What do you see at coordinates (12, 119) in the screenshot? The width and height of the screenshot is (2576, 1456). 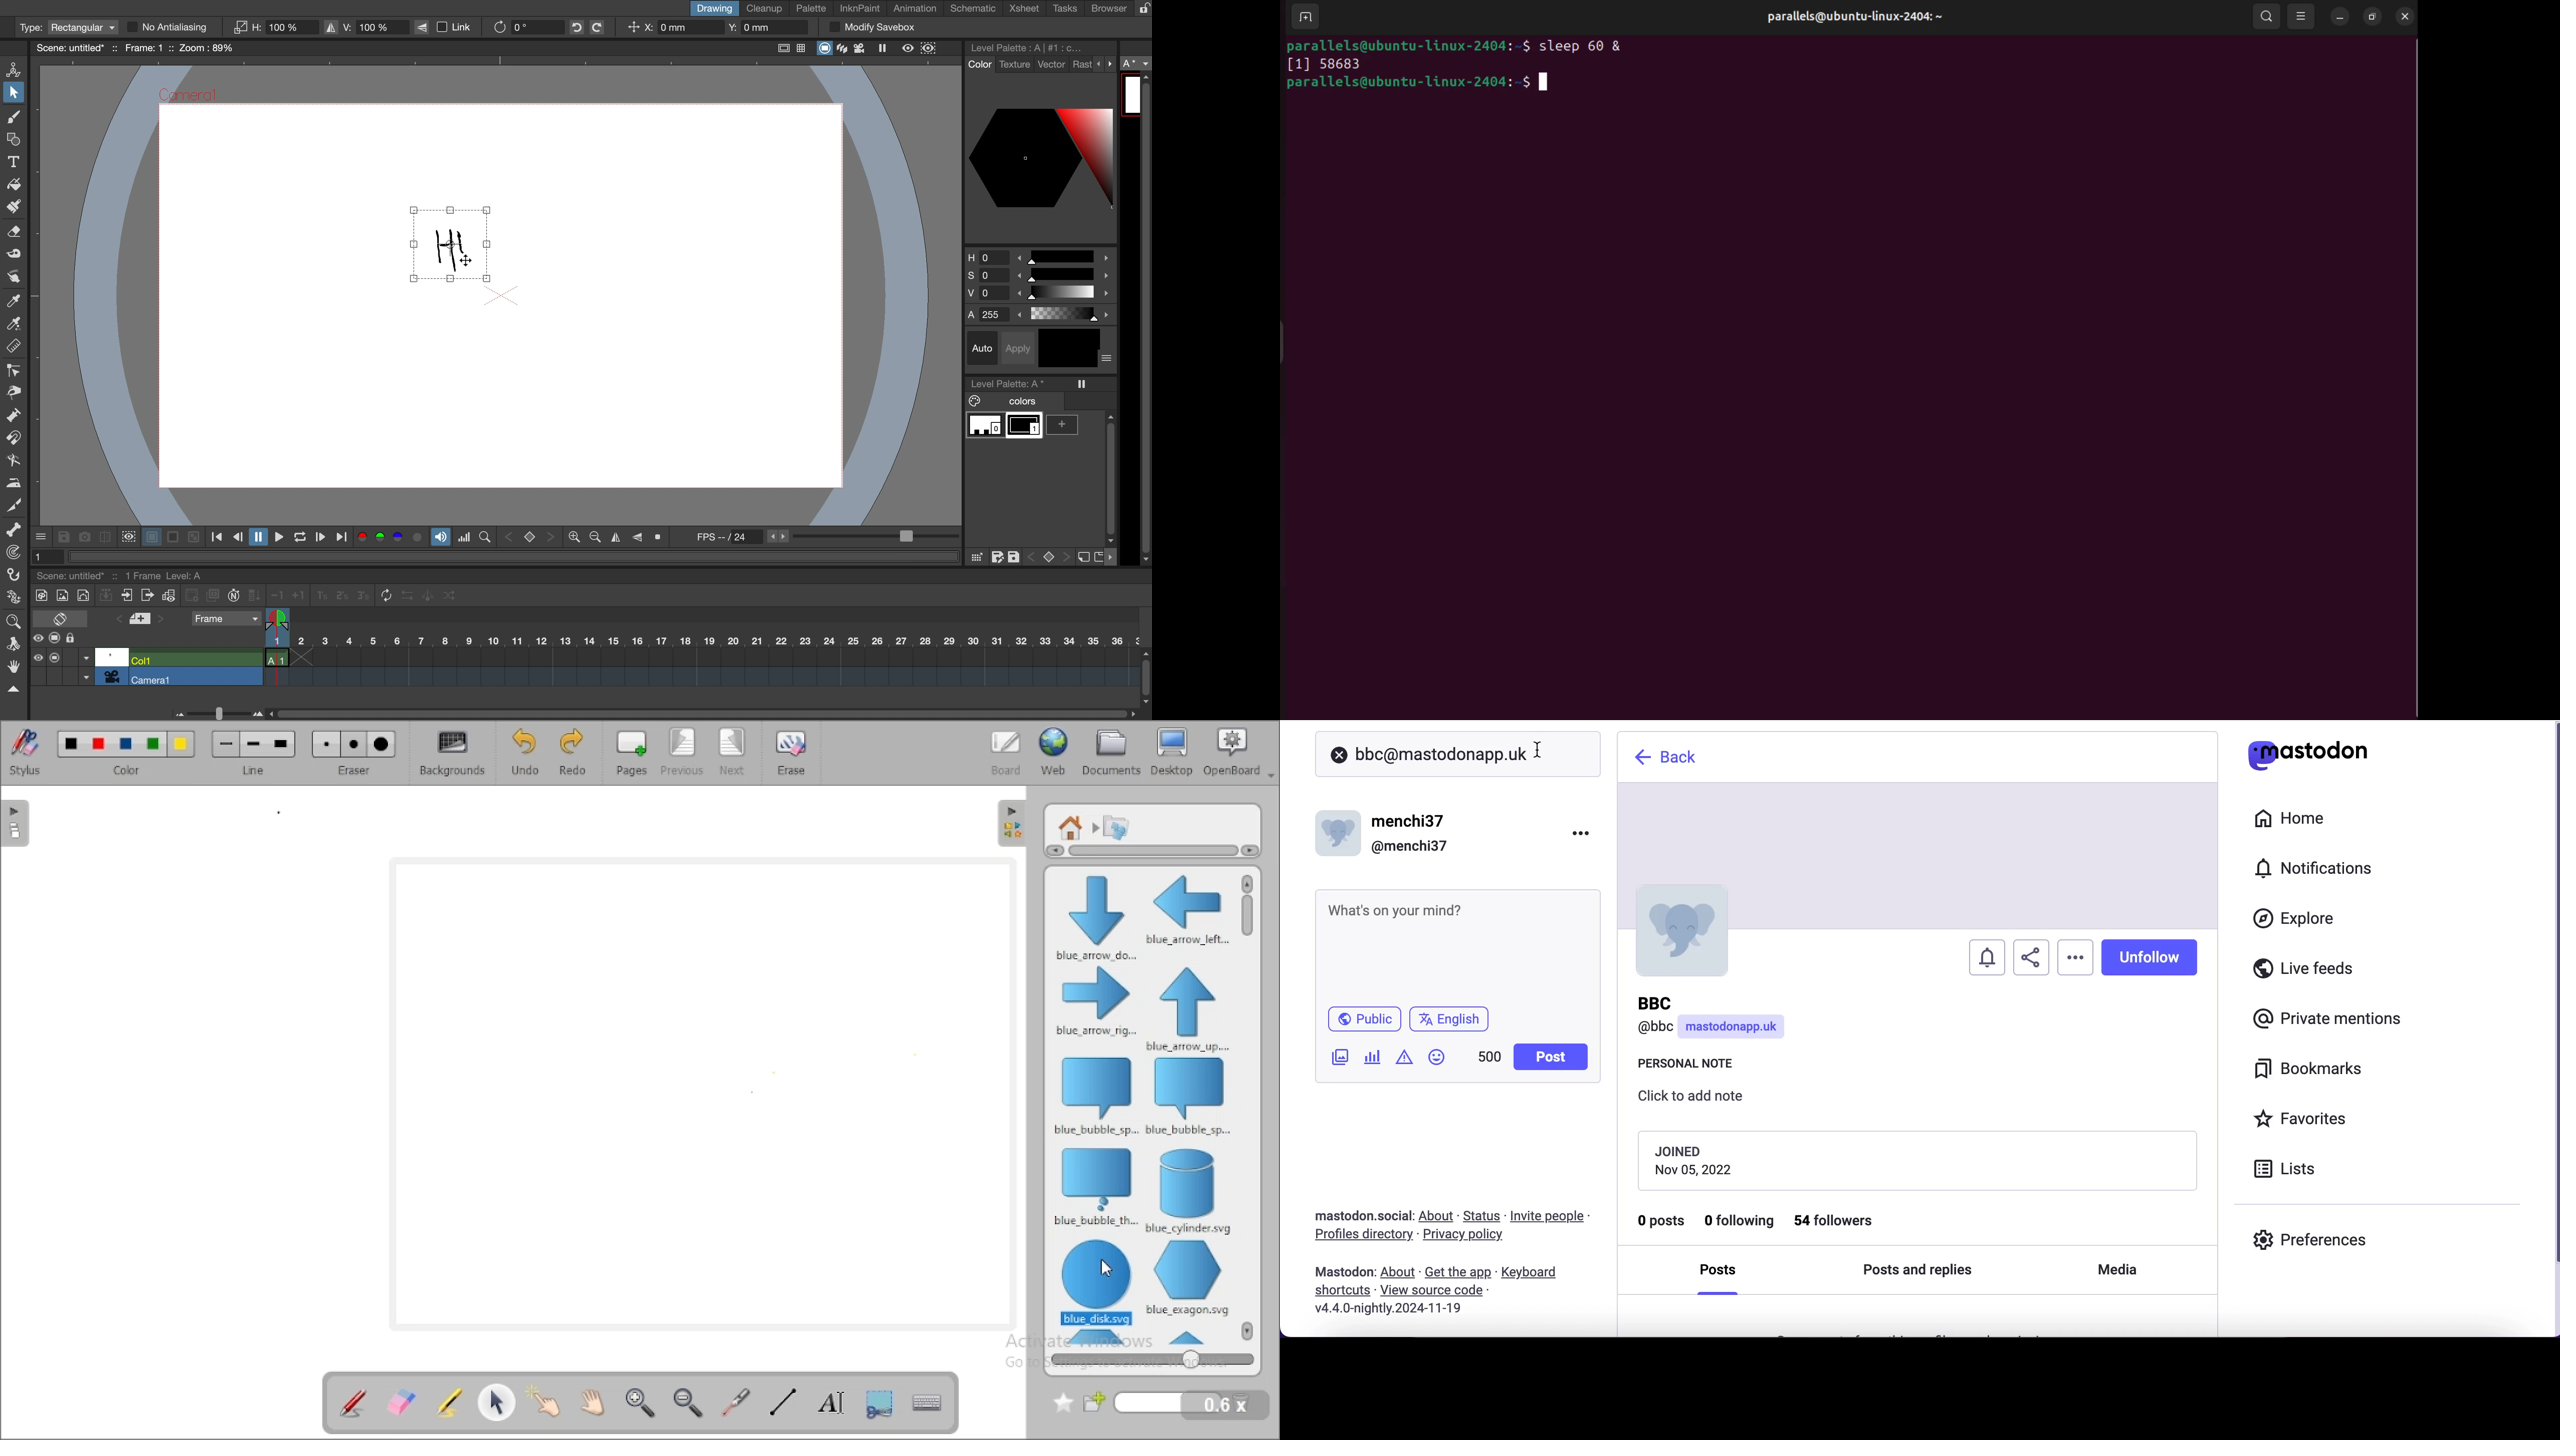 I see `brush tool` at bounding box center [12, 119].